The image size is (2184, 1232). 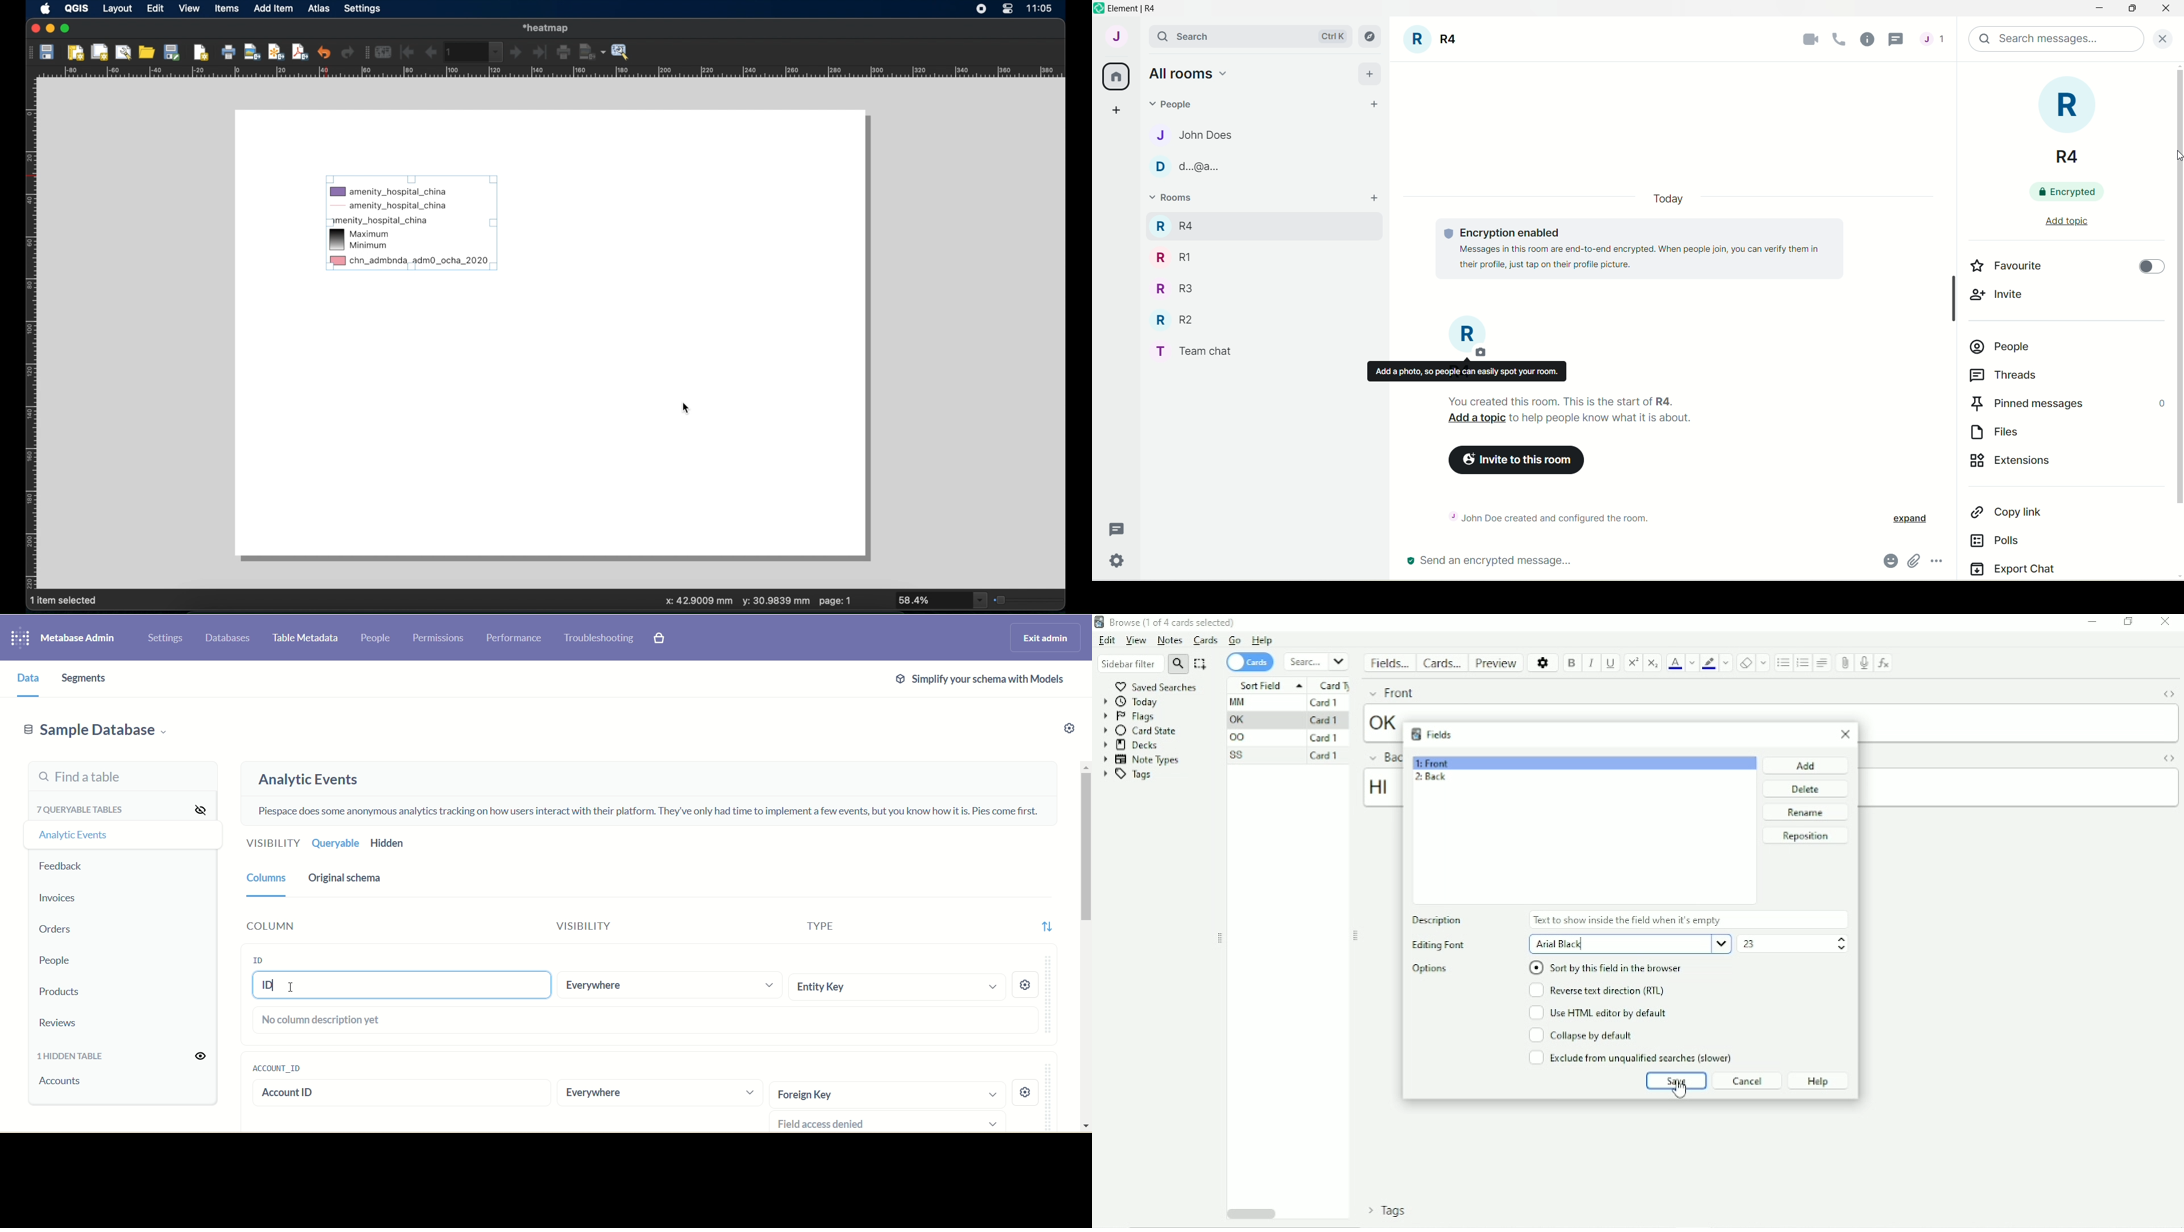 What do you see at coordinates (565, 53) in the screenshot?
I see `print atlas` at bounding box center [565, 53].